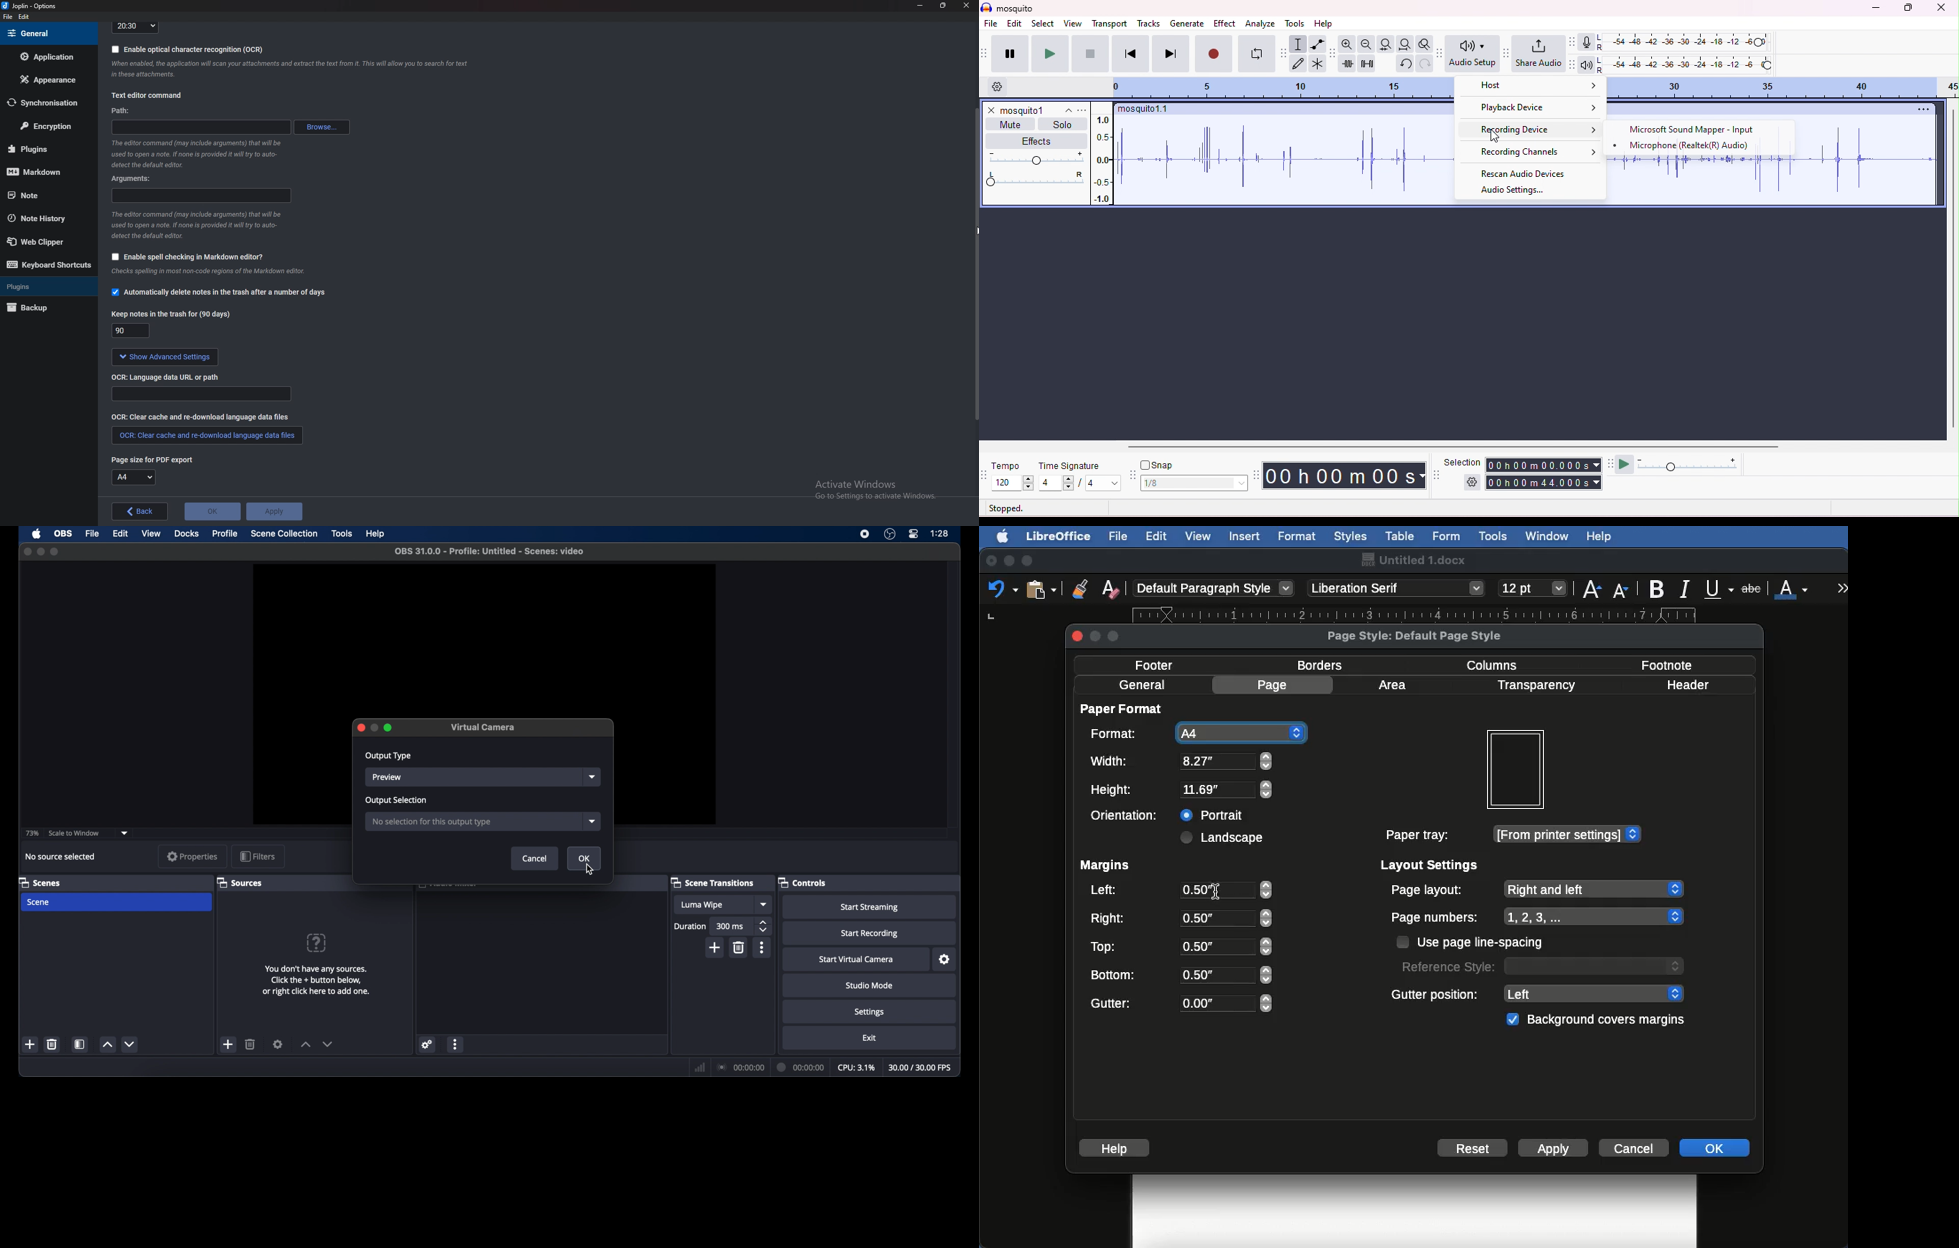 The width and height of the screenshot is (1960, 1260). I want to click on durations, so click(691, 927).